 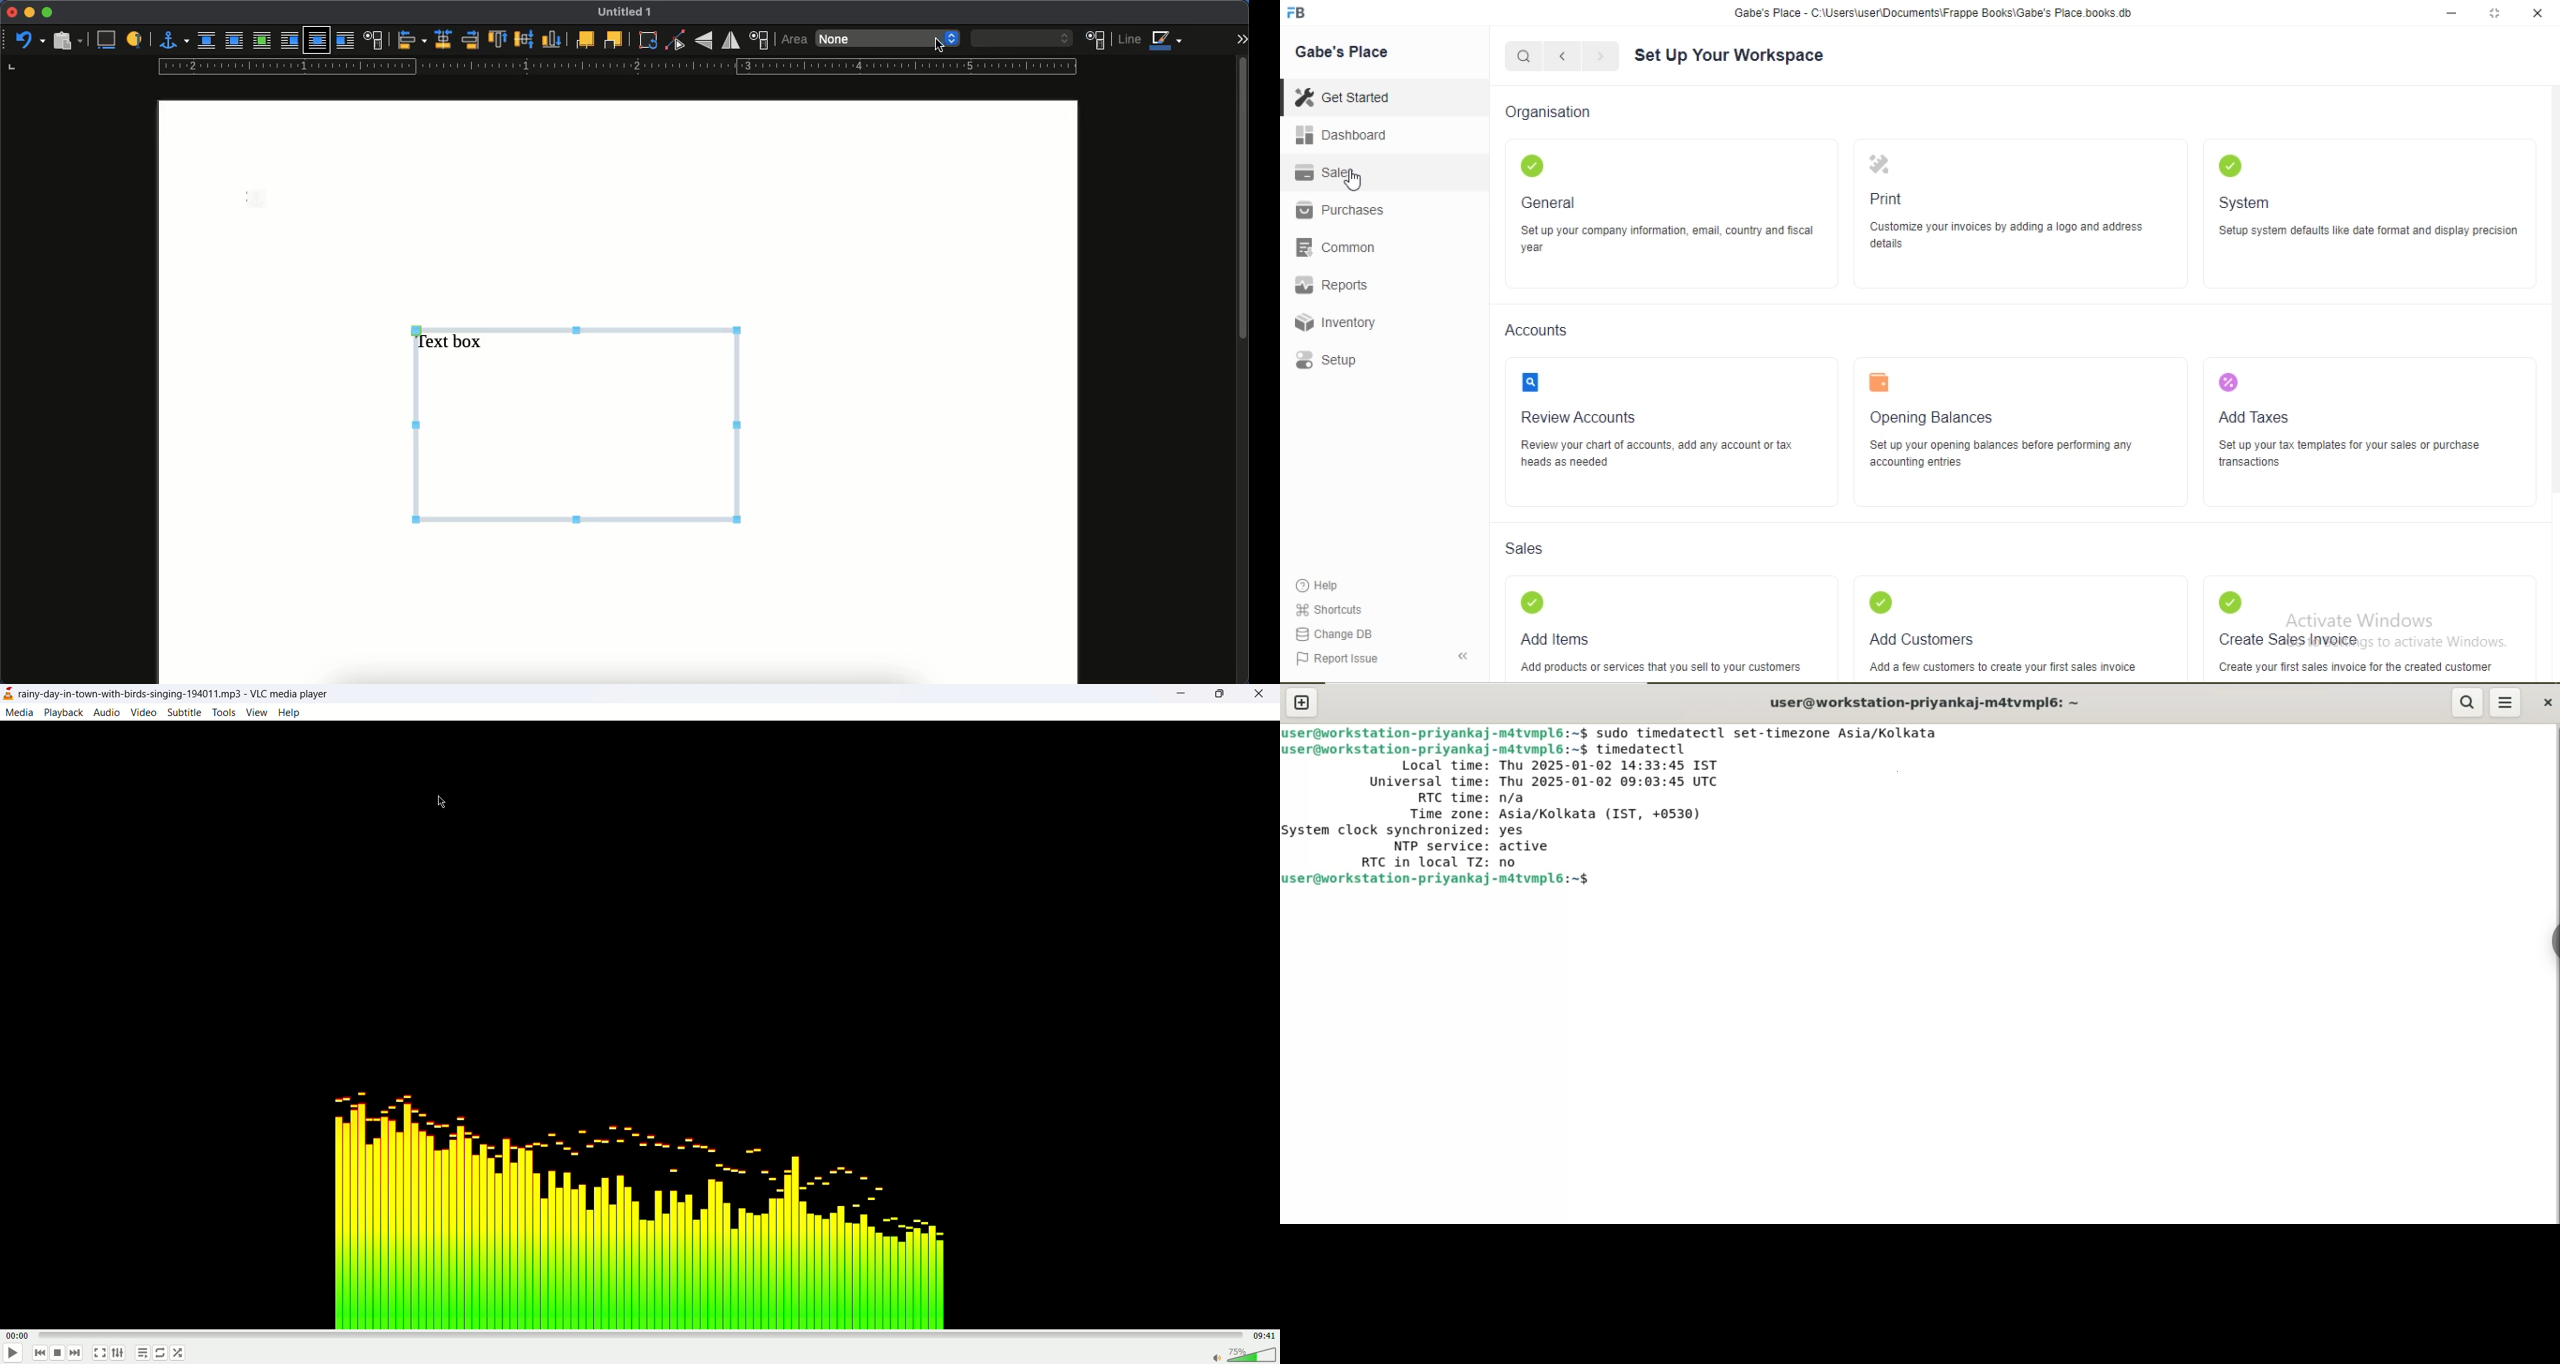 I want to click on Sales, so click(x=1338, y=172).